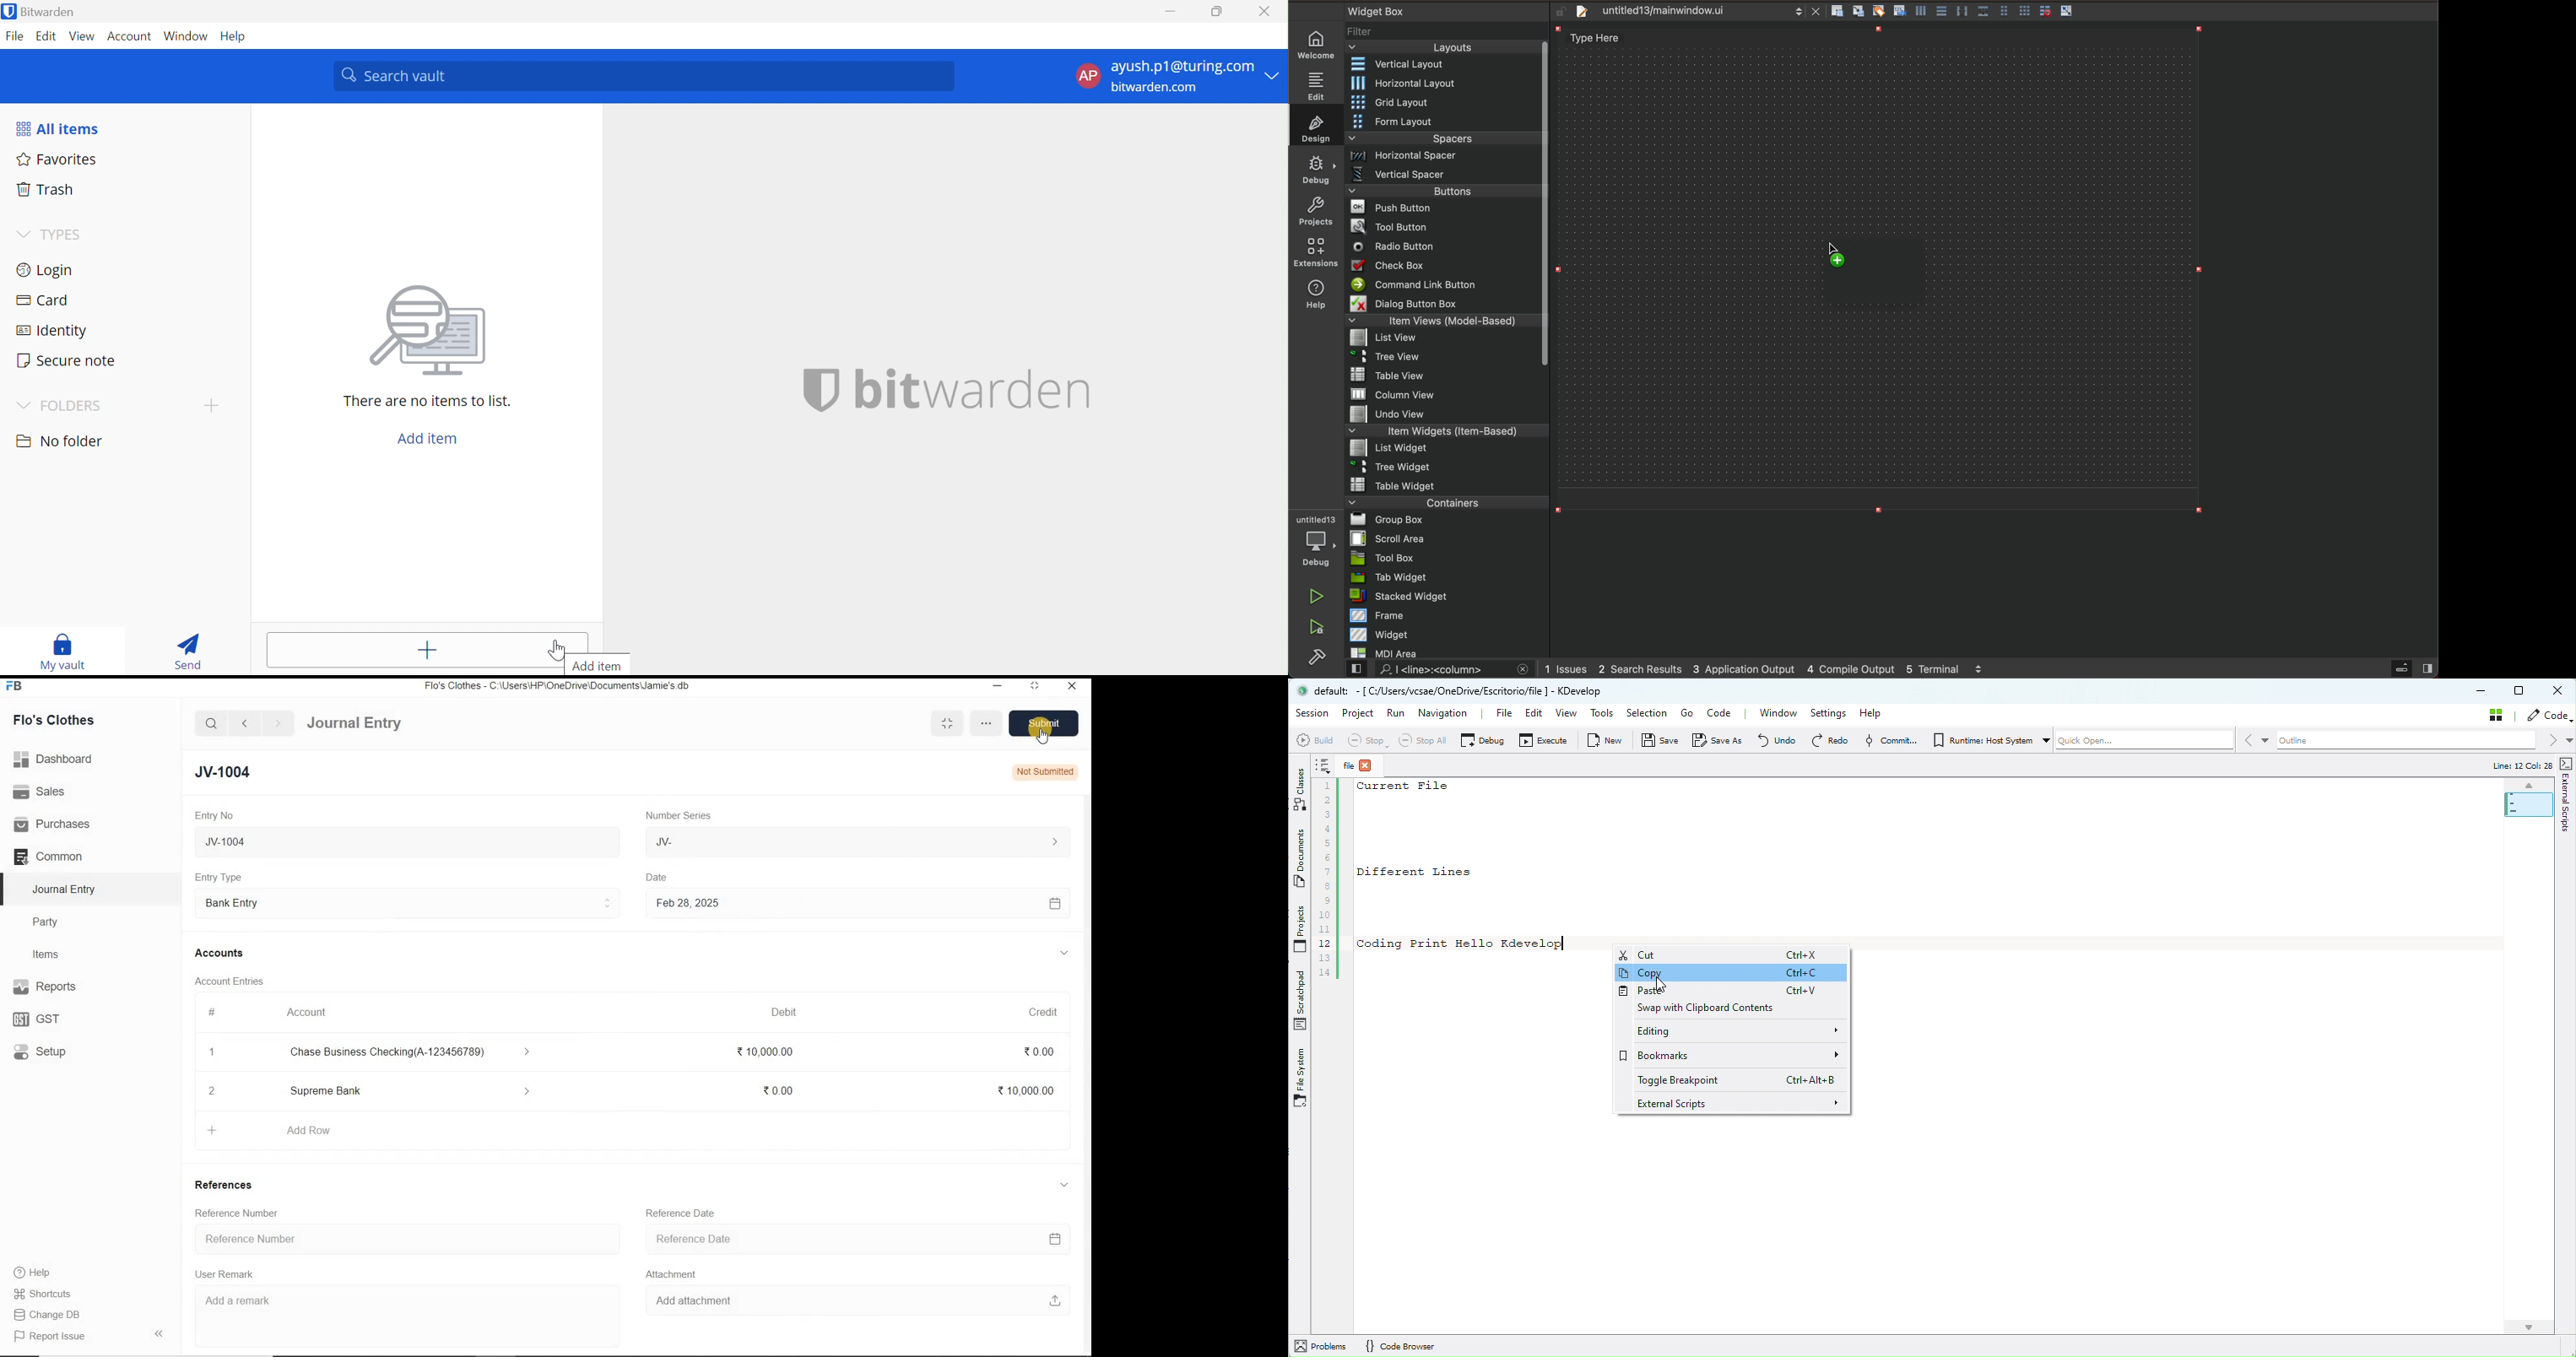  I want to click on Purchases, so click(58, 823).